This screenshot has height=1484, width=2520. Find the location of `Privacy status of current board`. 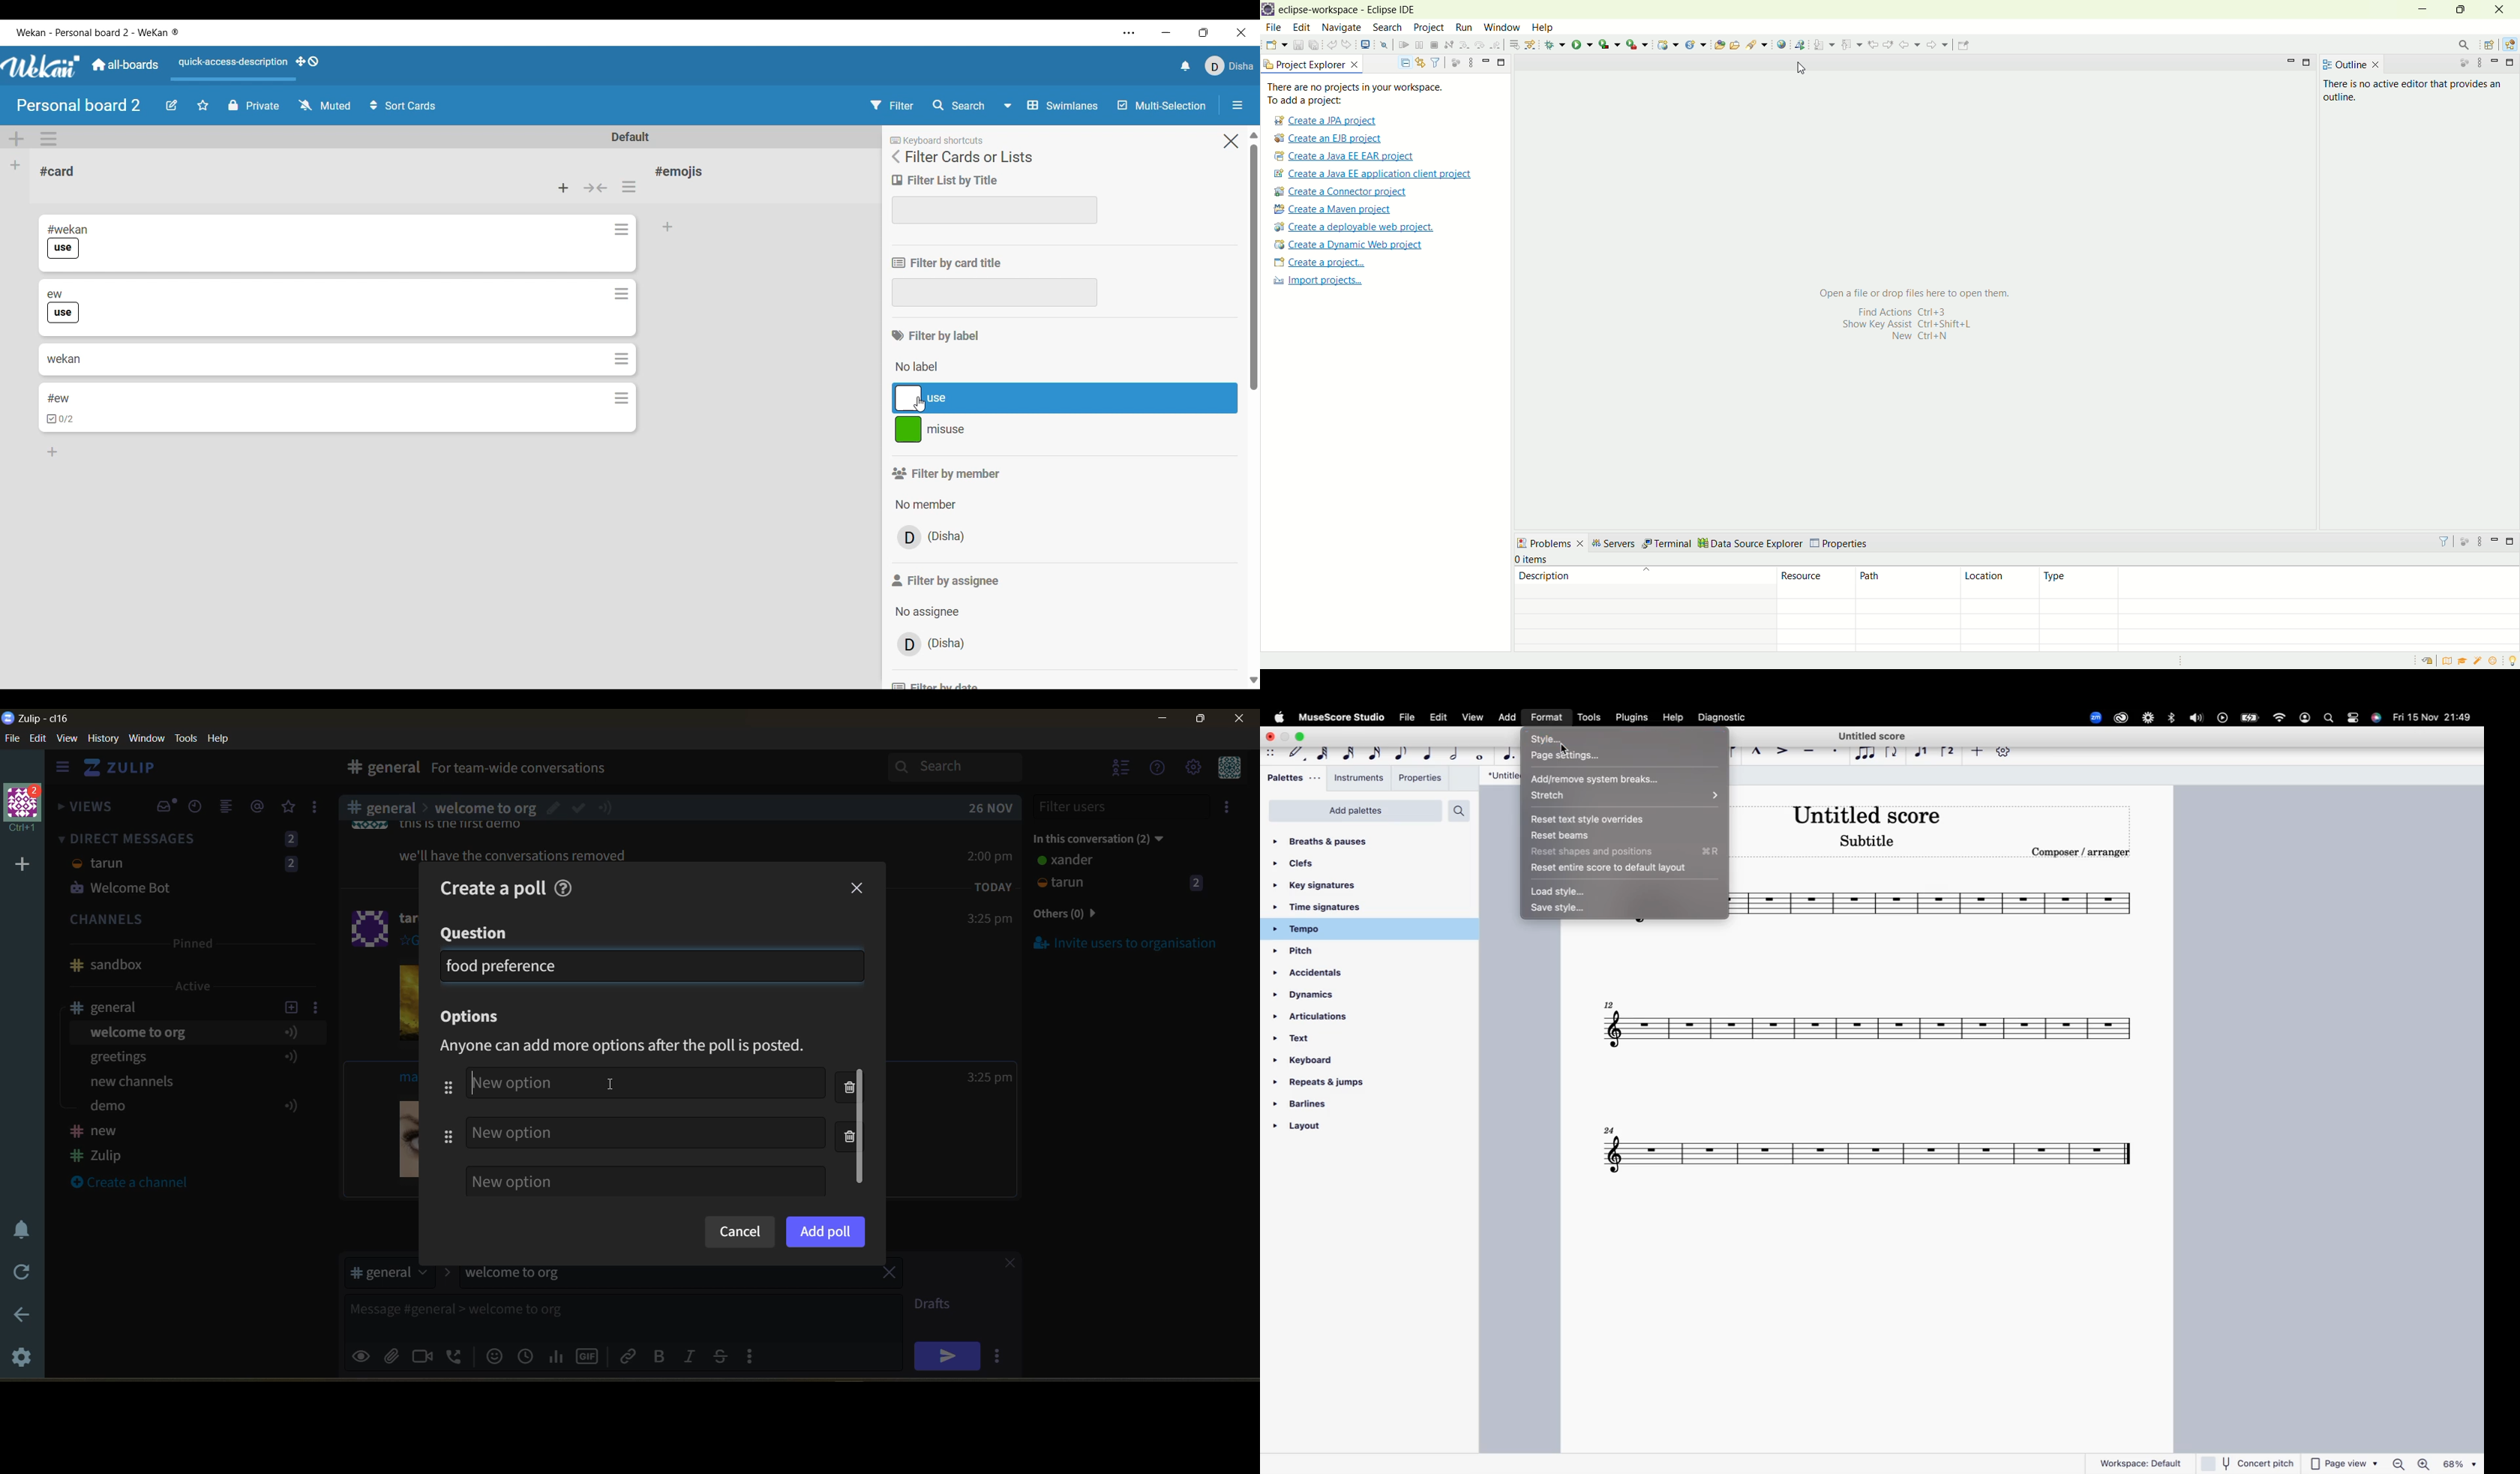

Privacy status of current board is located at coordinates (254, 105).